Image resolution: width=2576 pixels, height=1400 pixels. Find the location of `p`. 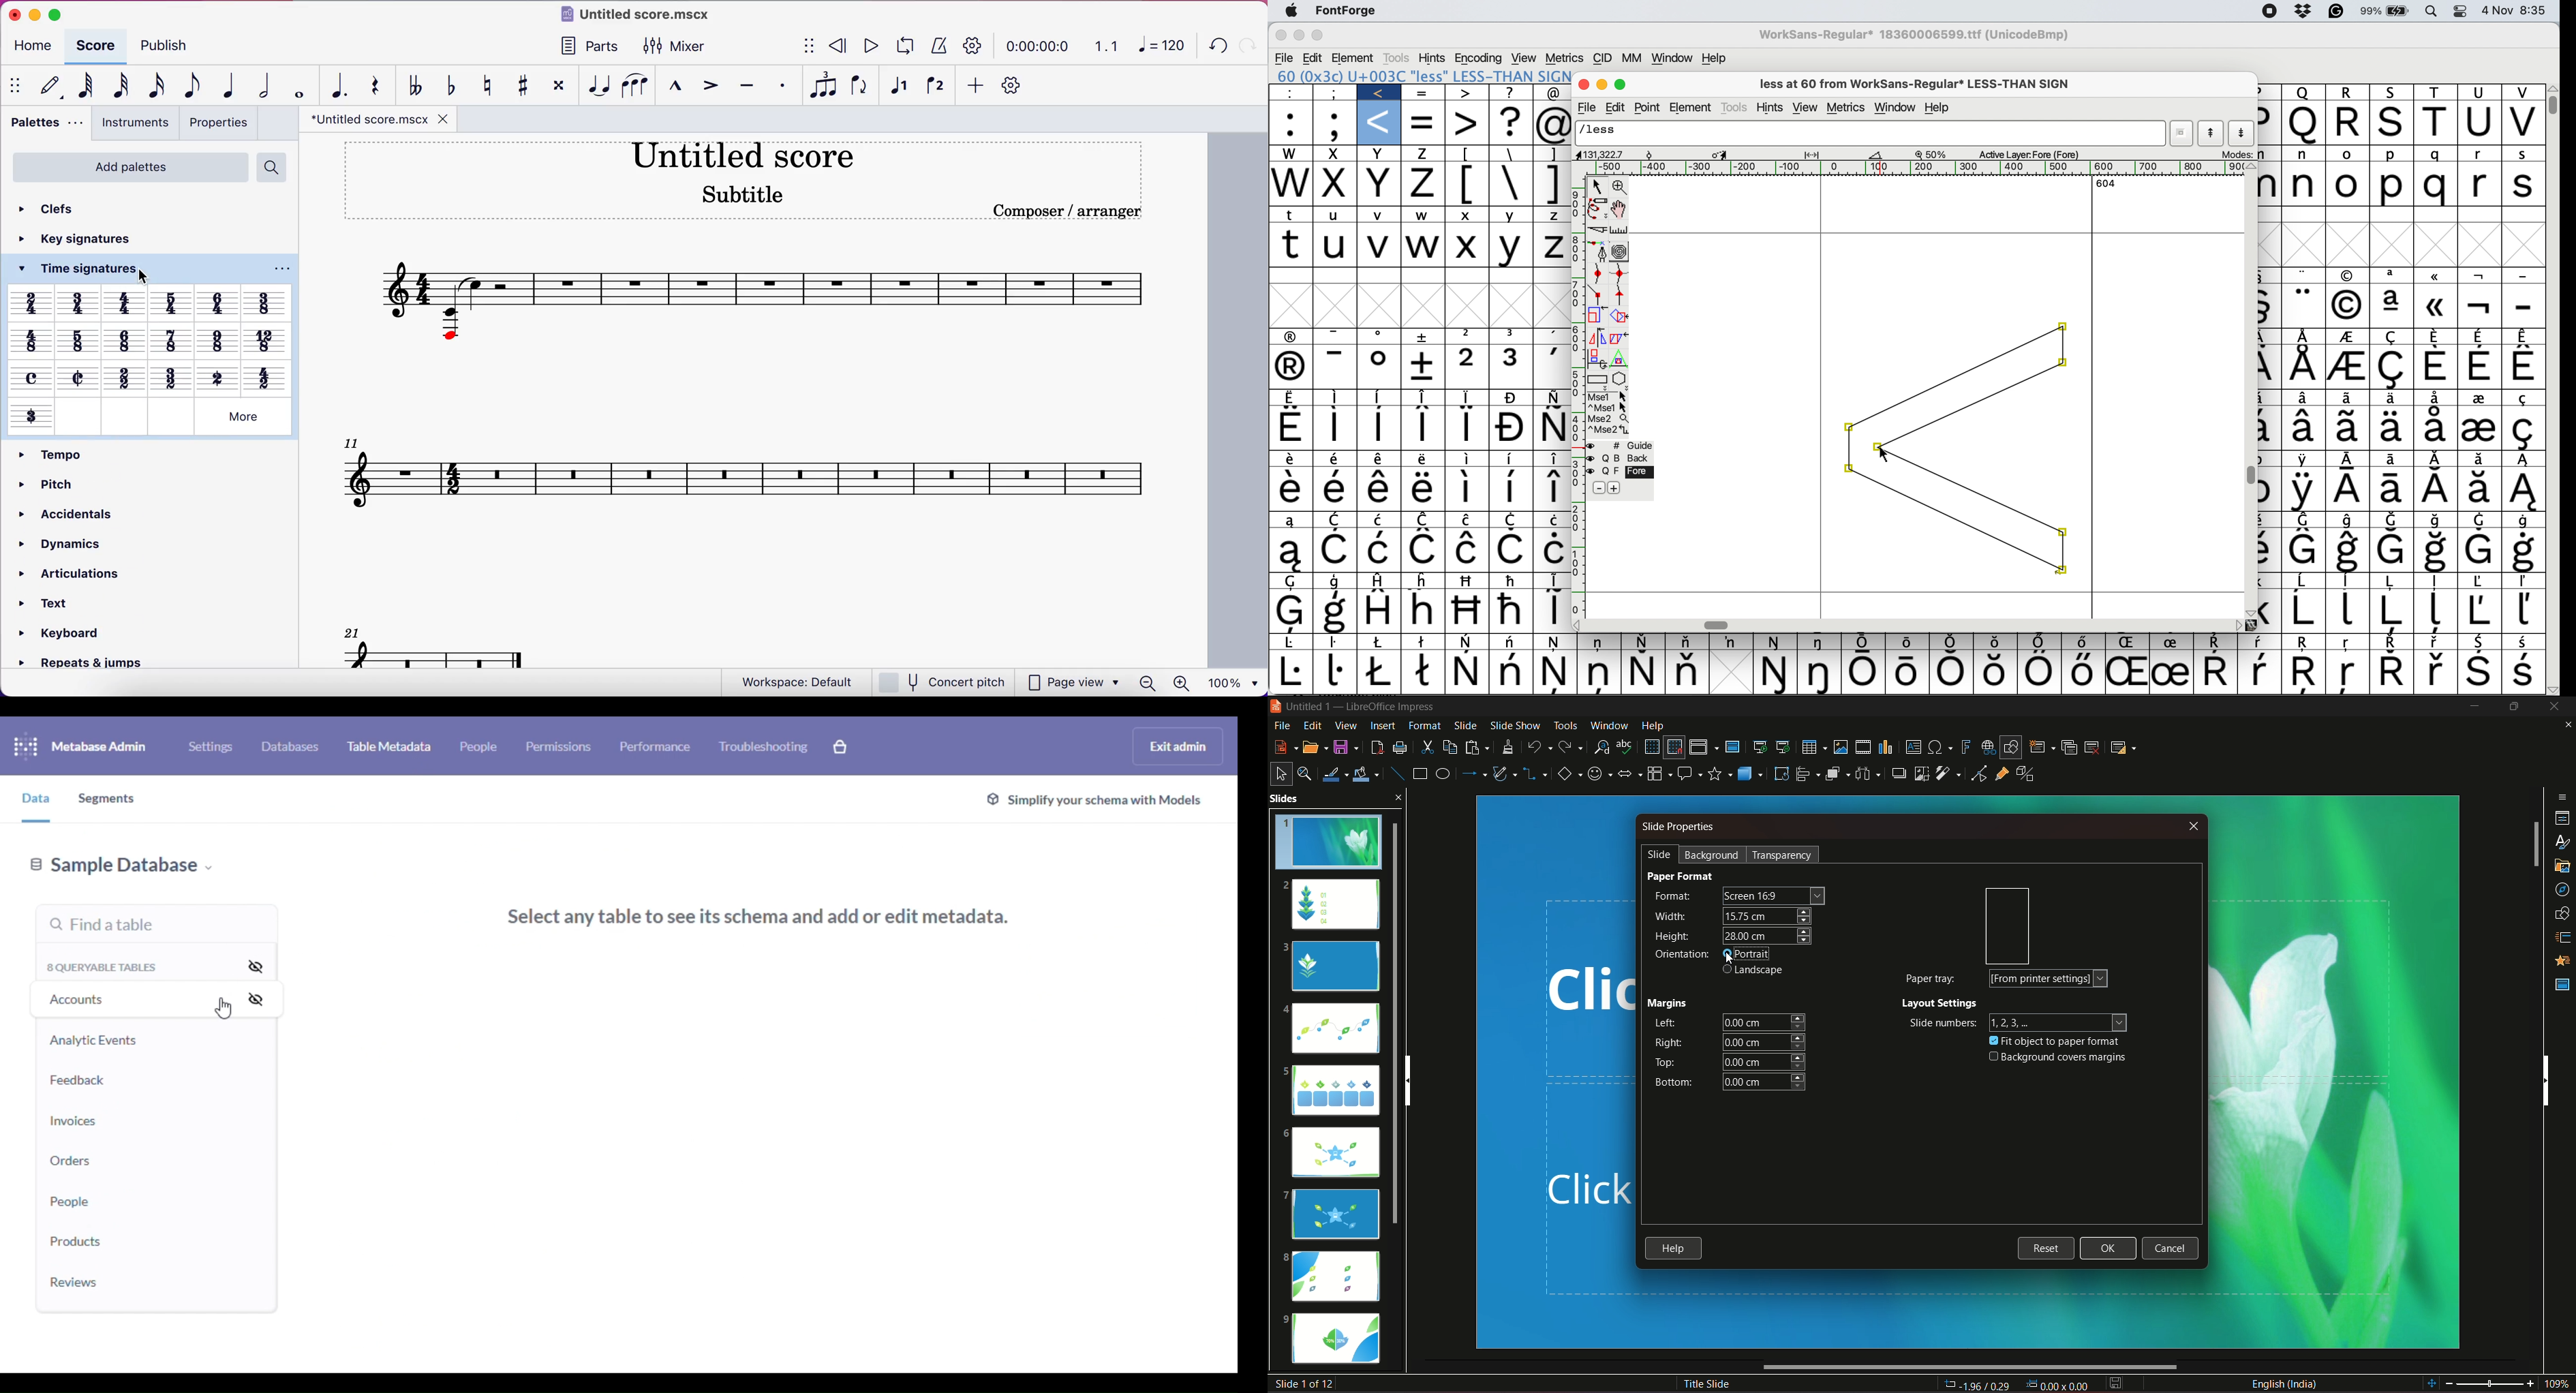

p is located at coordinates (2391, 155).